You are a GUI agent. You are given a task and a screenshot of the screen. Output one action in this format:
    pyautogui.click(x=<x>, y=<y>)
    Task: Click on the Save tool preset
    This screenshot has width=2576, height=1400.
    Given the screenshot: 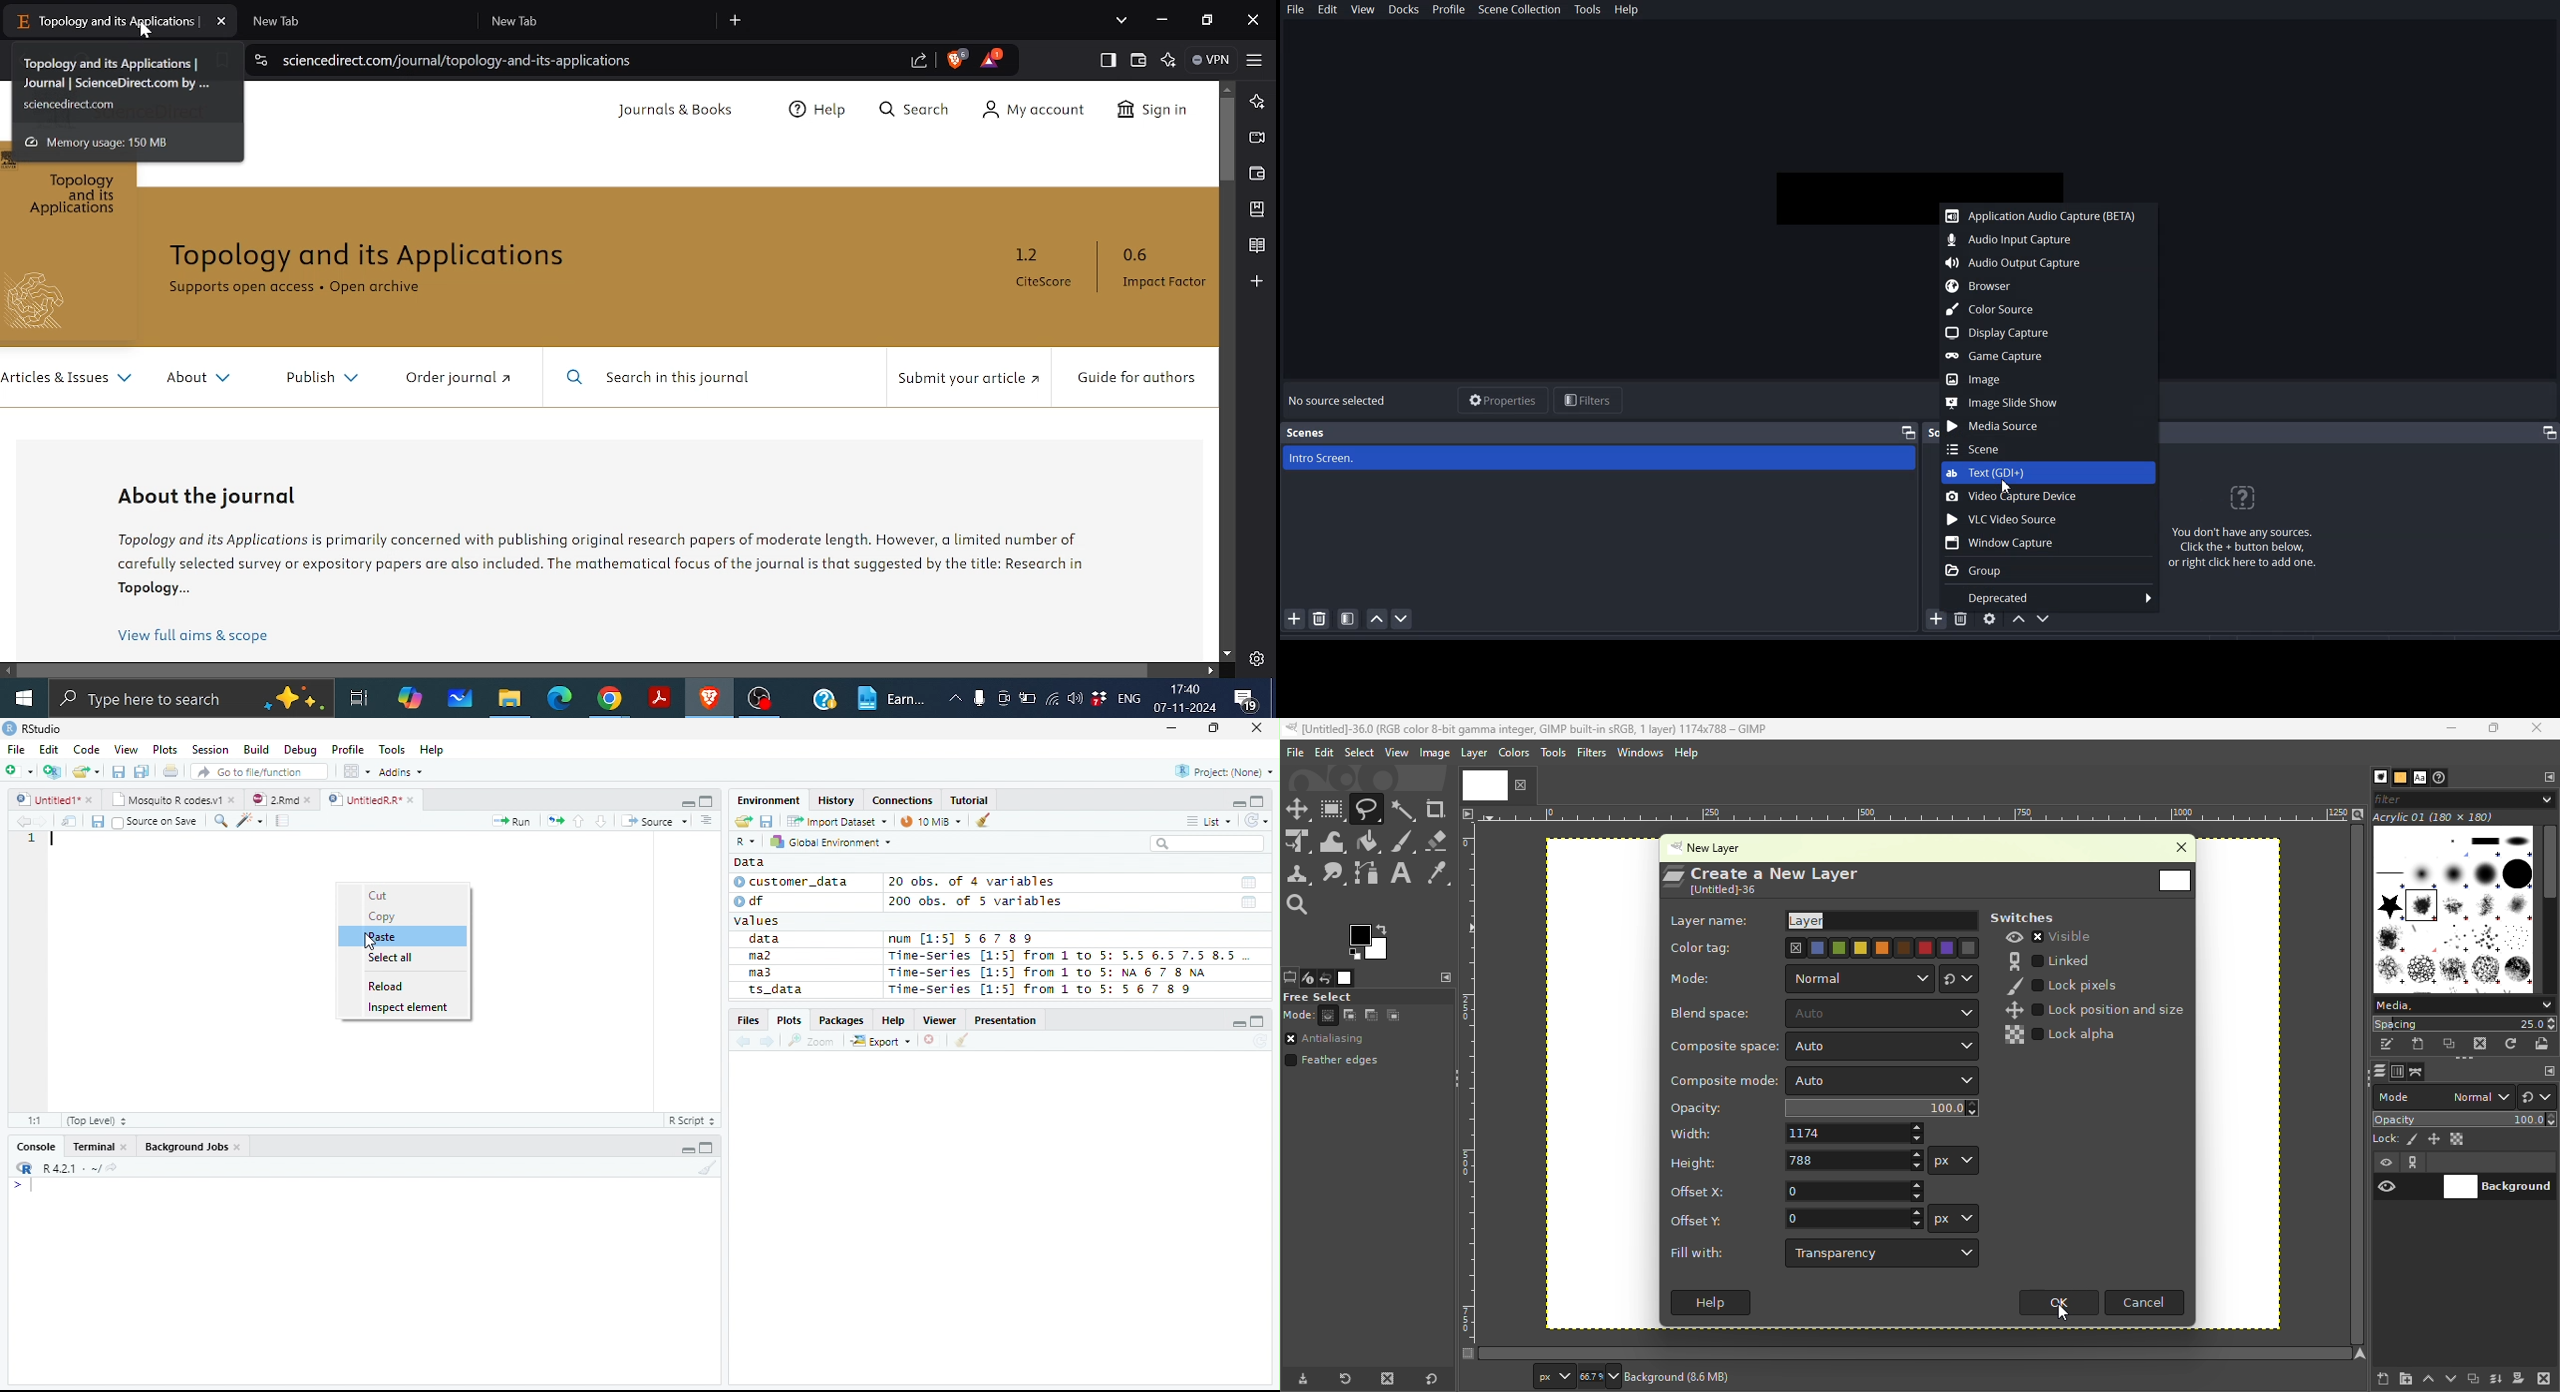 What is the action you would take?
    pyautogui.click(x=1301, y=1380)
    